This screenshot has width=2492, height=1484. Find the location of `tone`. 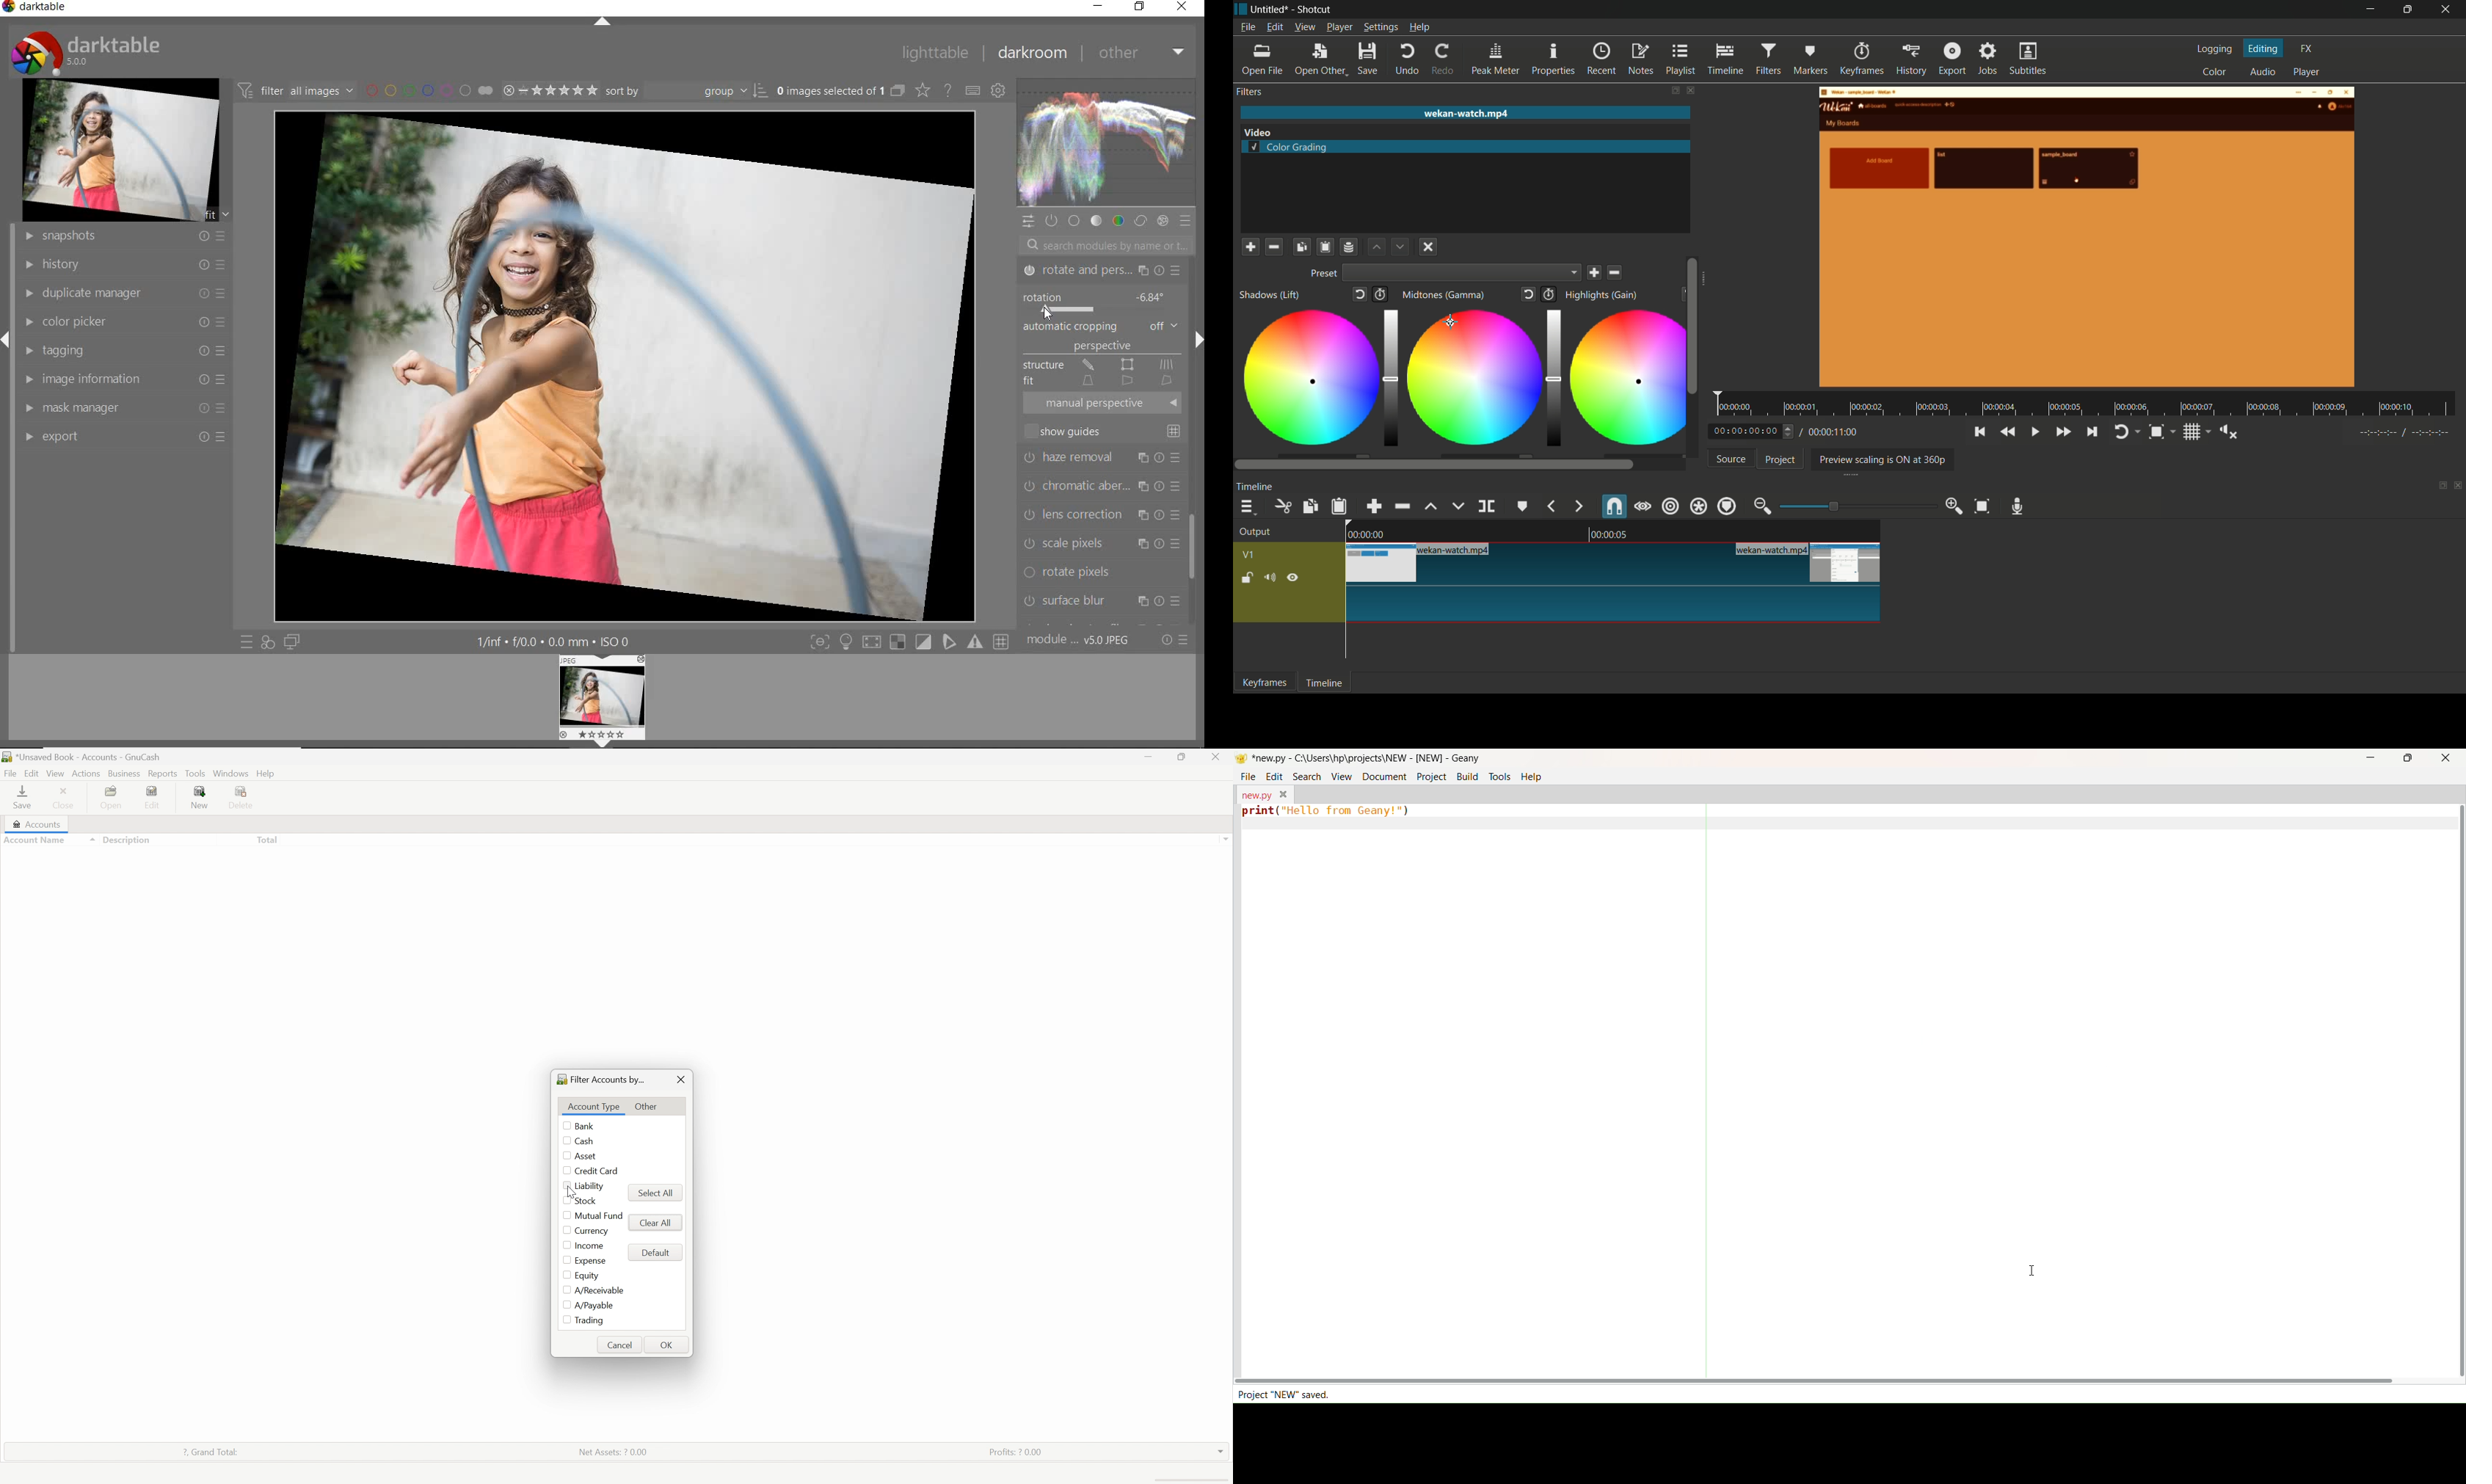

tone is located at coordinates (1096, 221).